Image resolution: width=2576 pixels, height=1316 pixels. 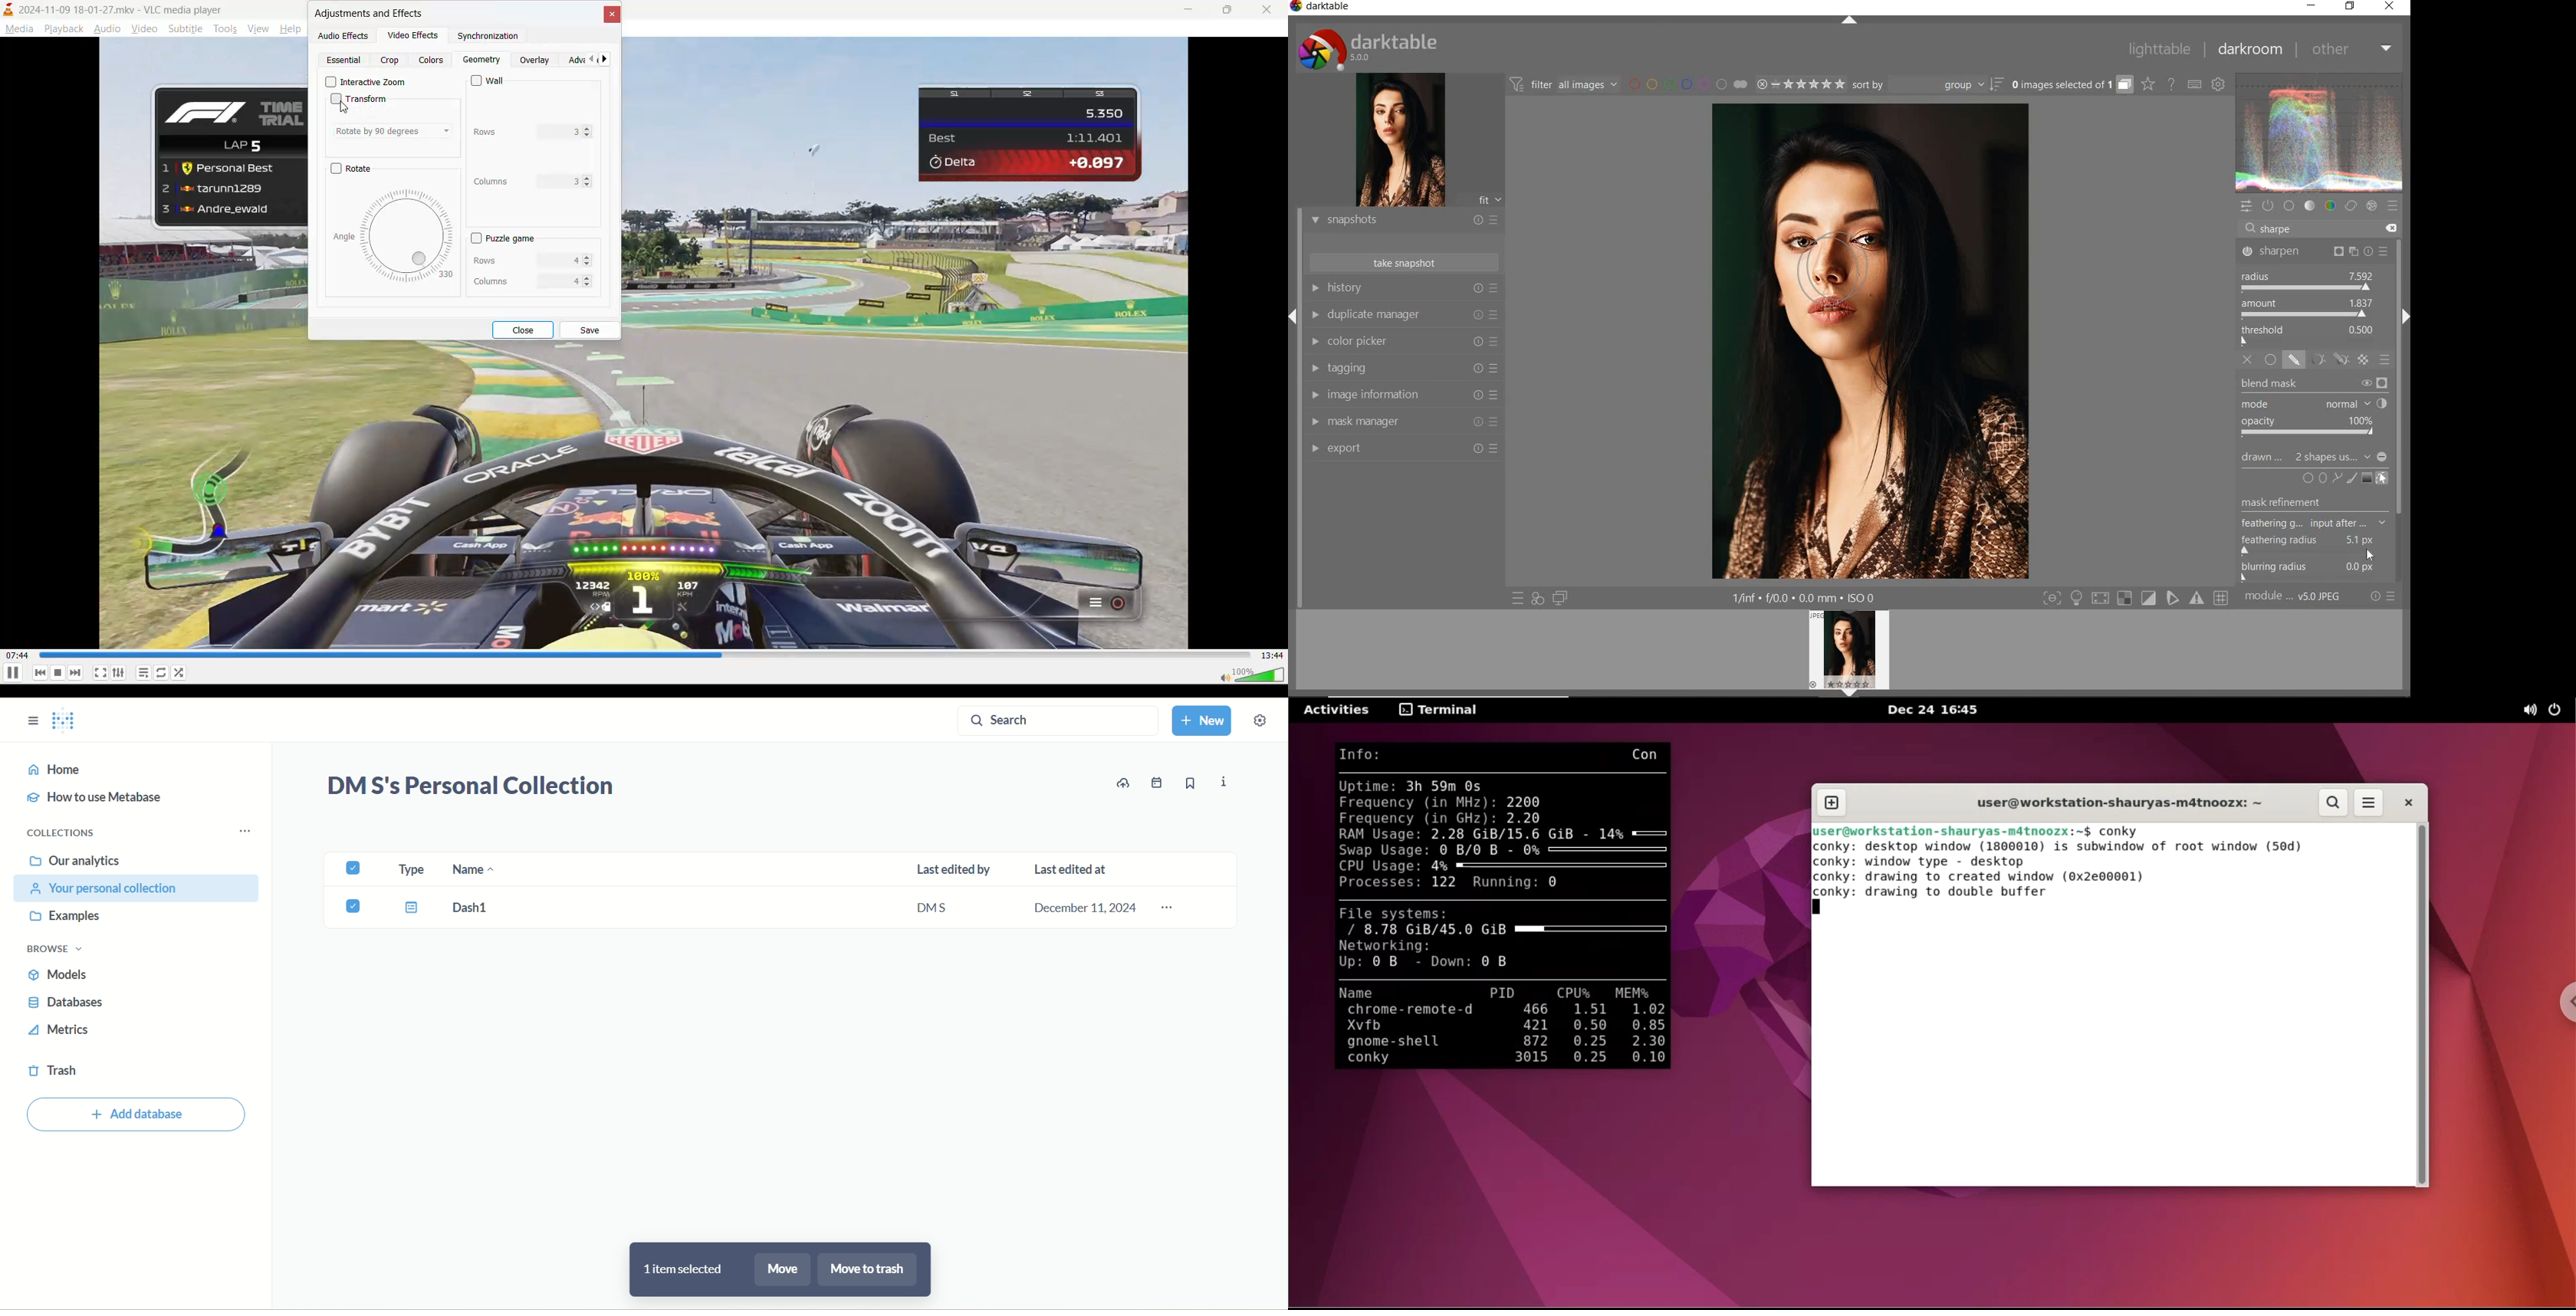 I want to click on DRAWN MASK, so click(x=1852, y=283).